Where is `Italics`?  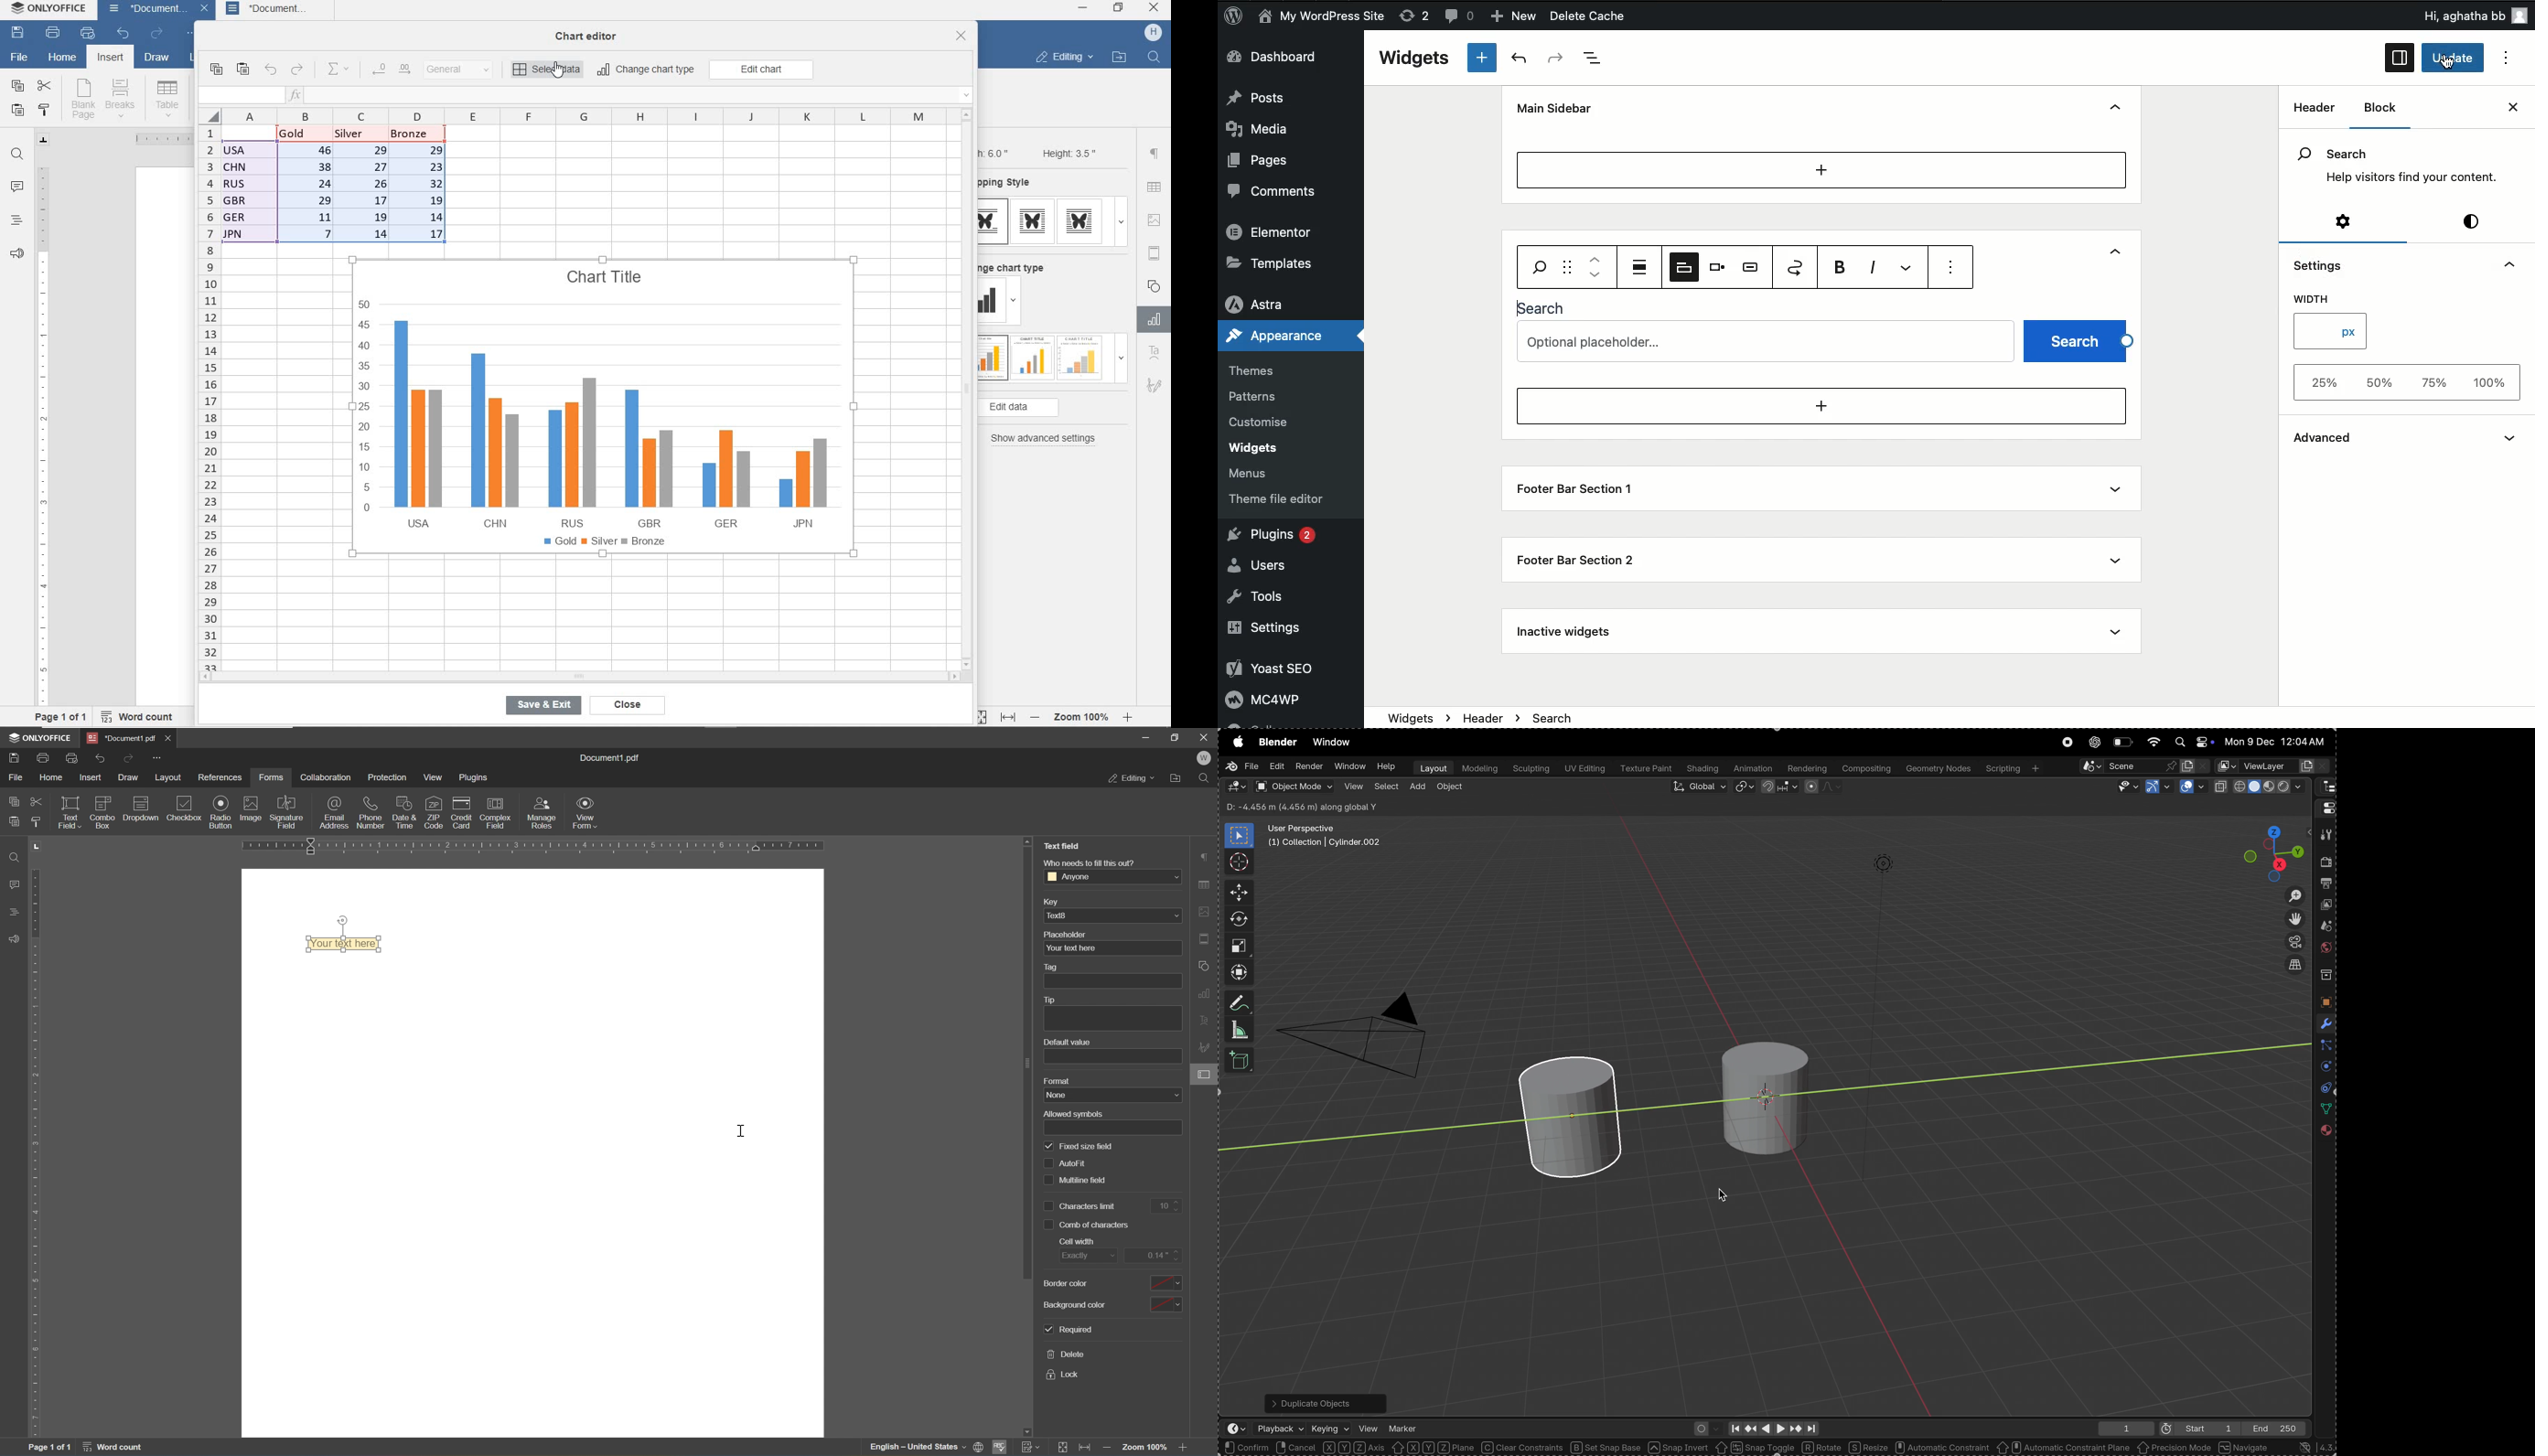
Italics is located at coordinates (1873, 265).